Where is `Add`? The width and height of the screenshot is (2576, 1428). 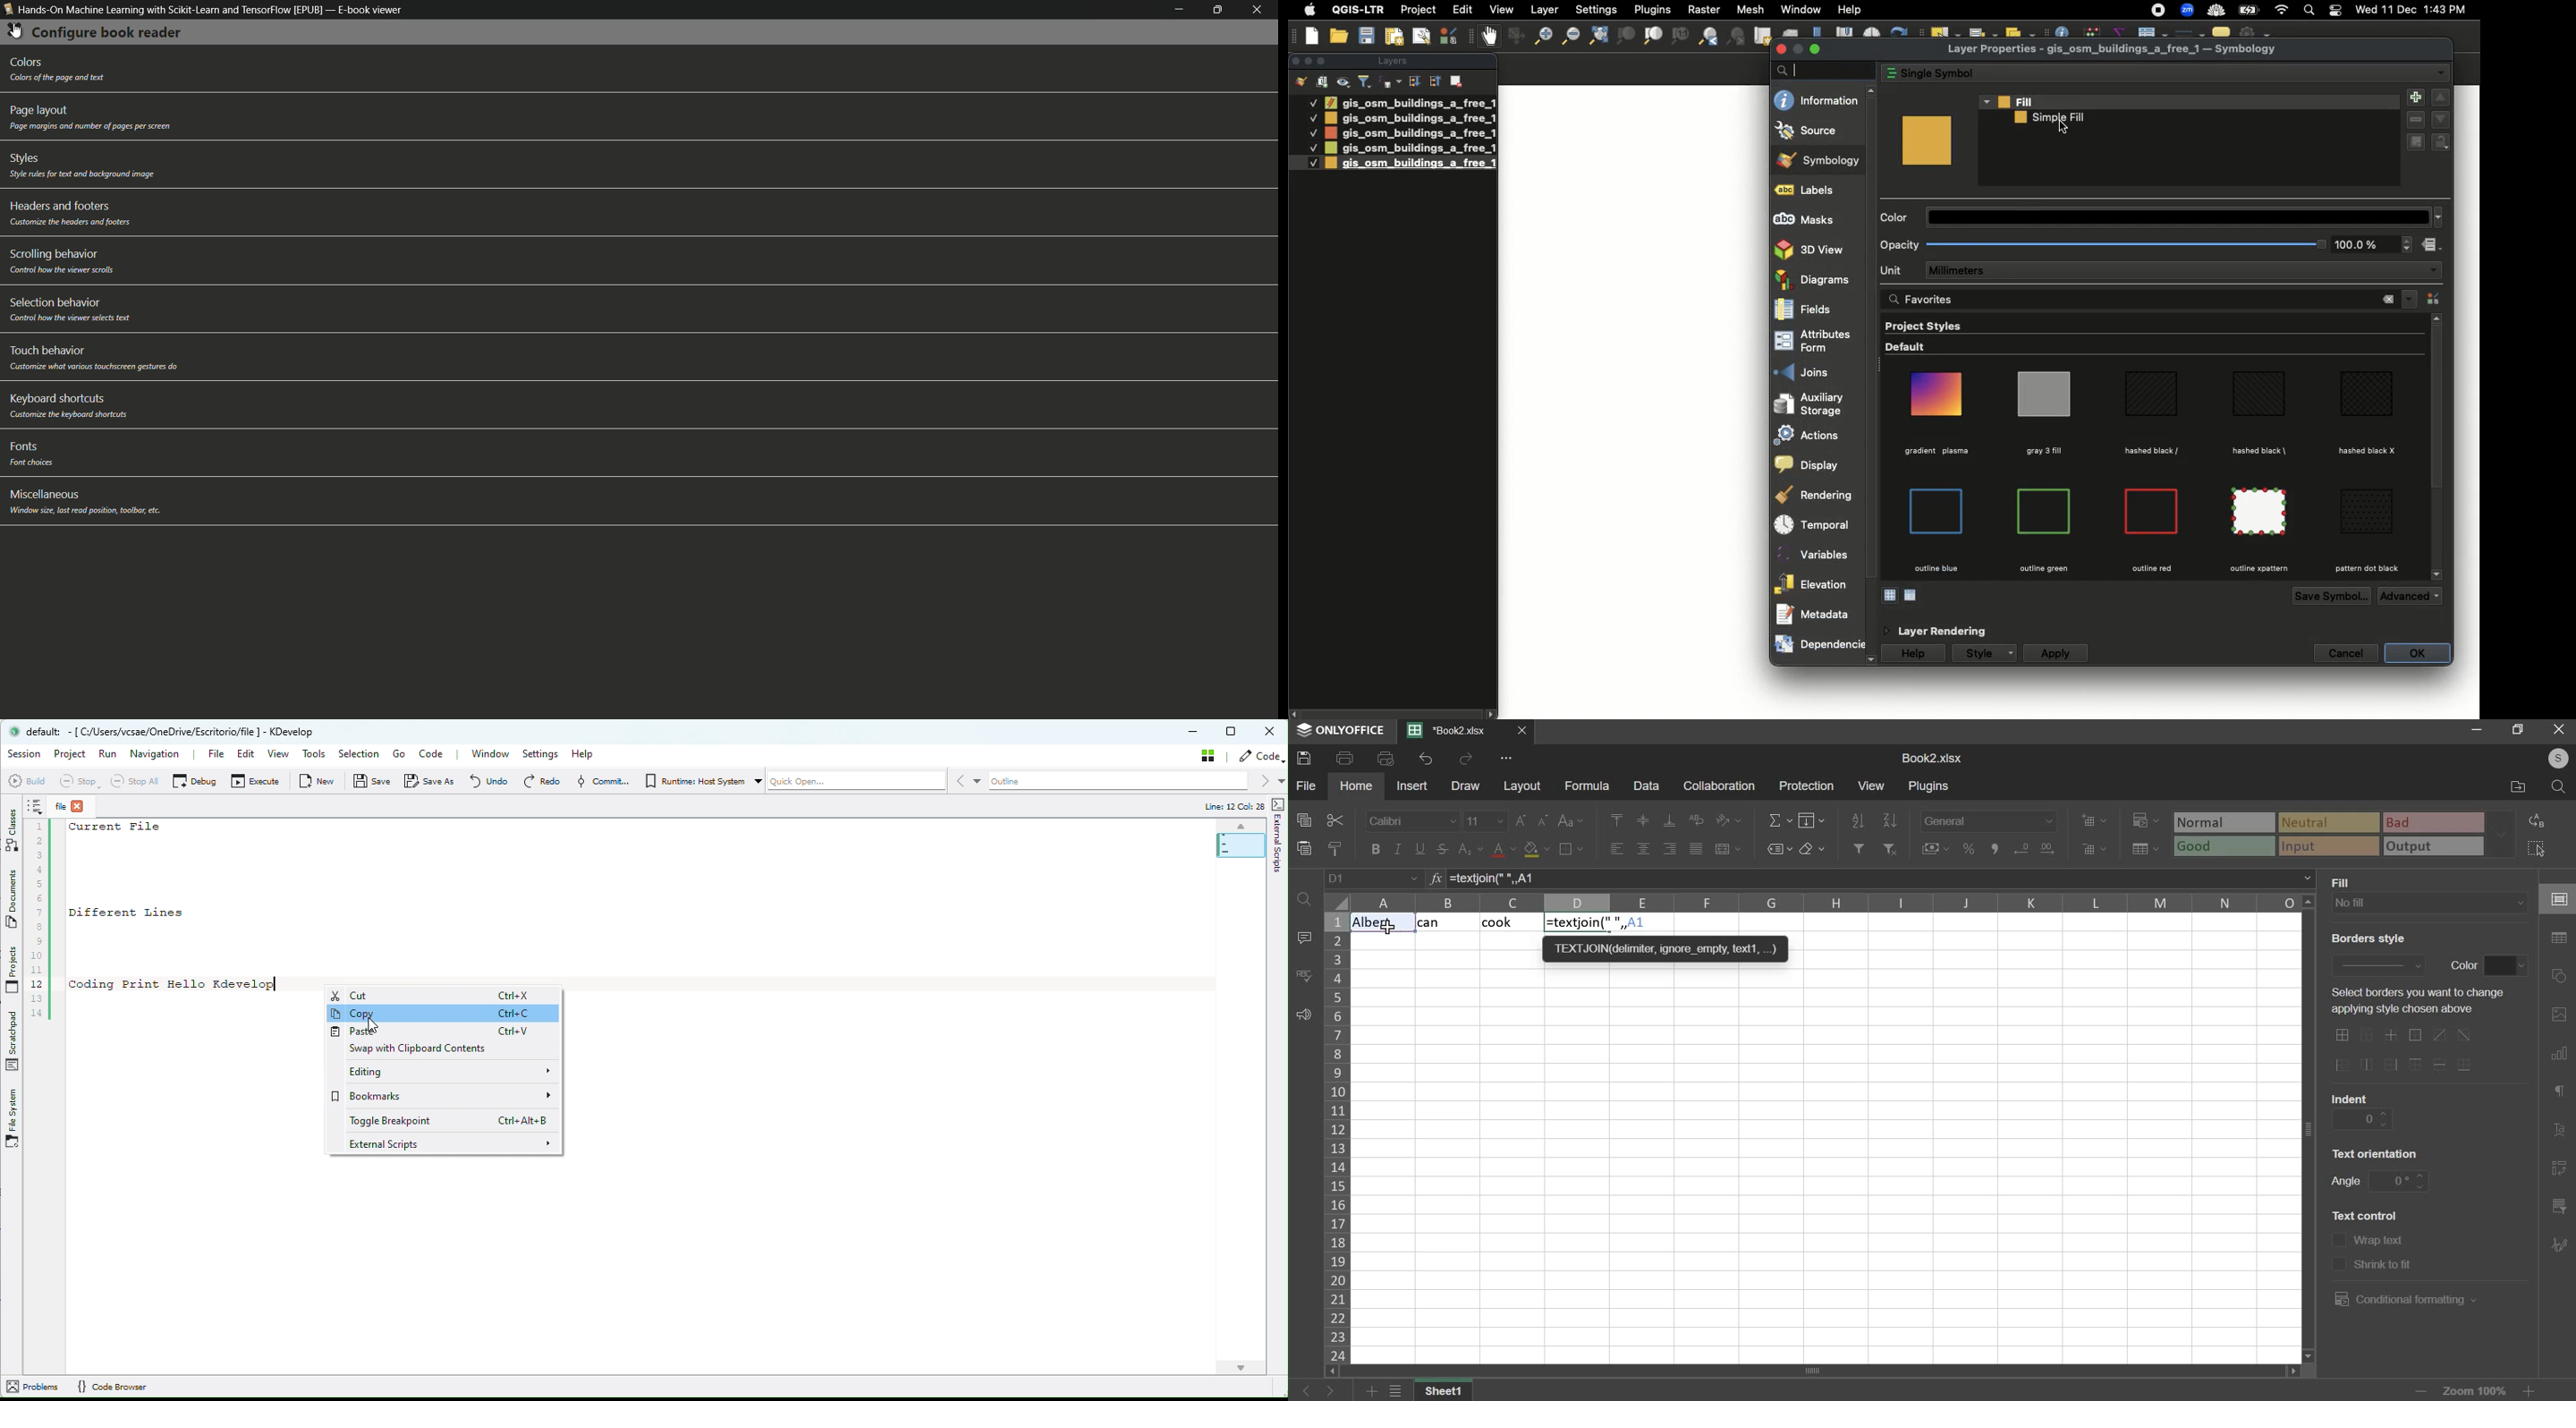 Add is located at coordinates (2415, 99).